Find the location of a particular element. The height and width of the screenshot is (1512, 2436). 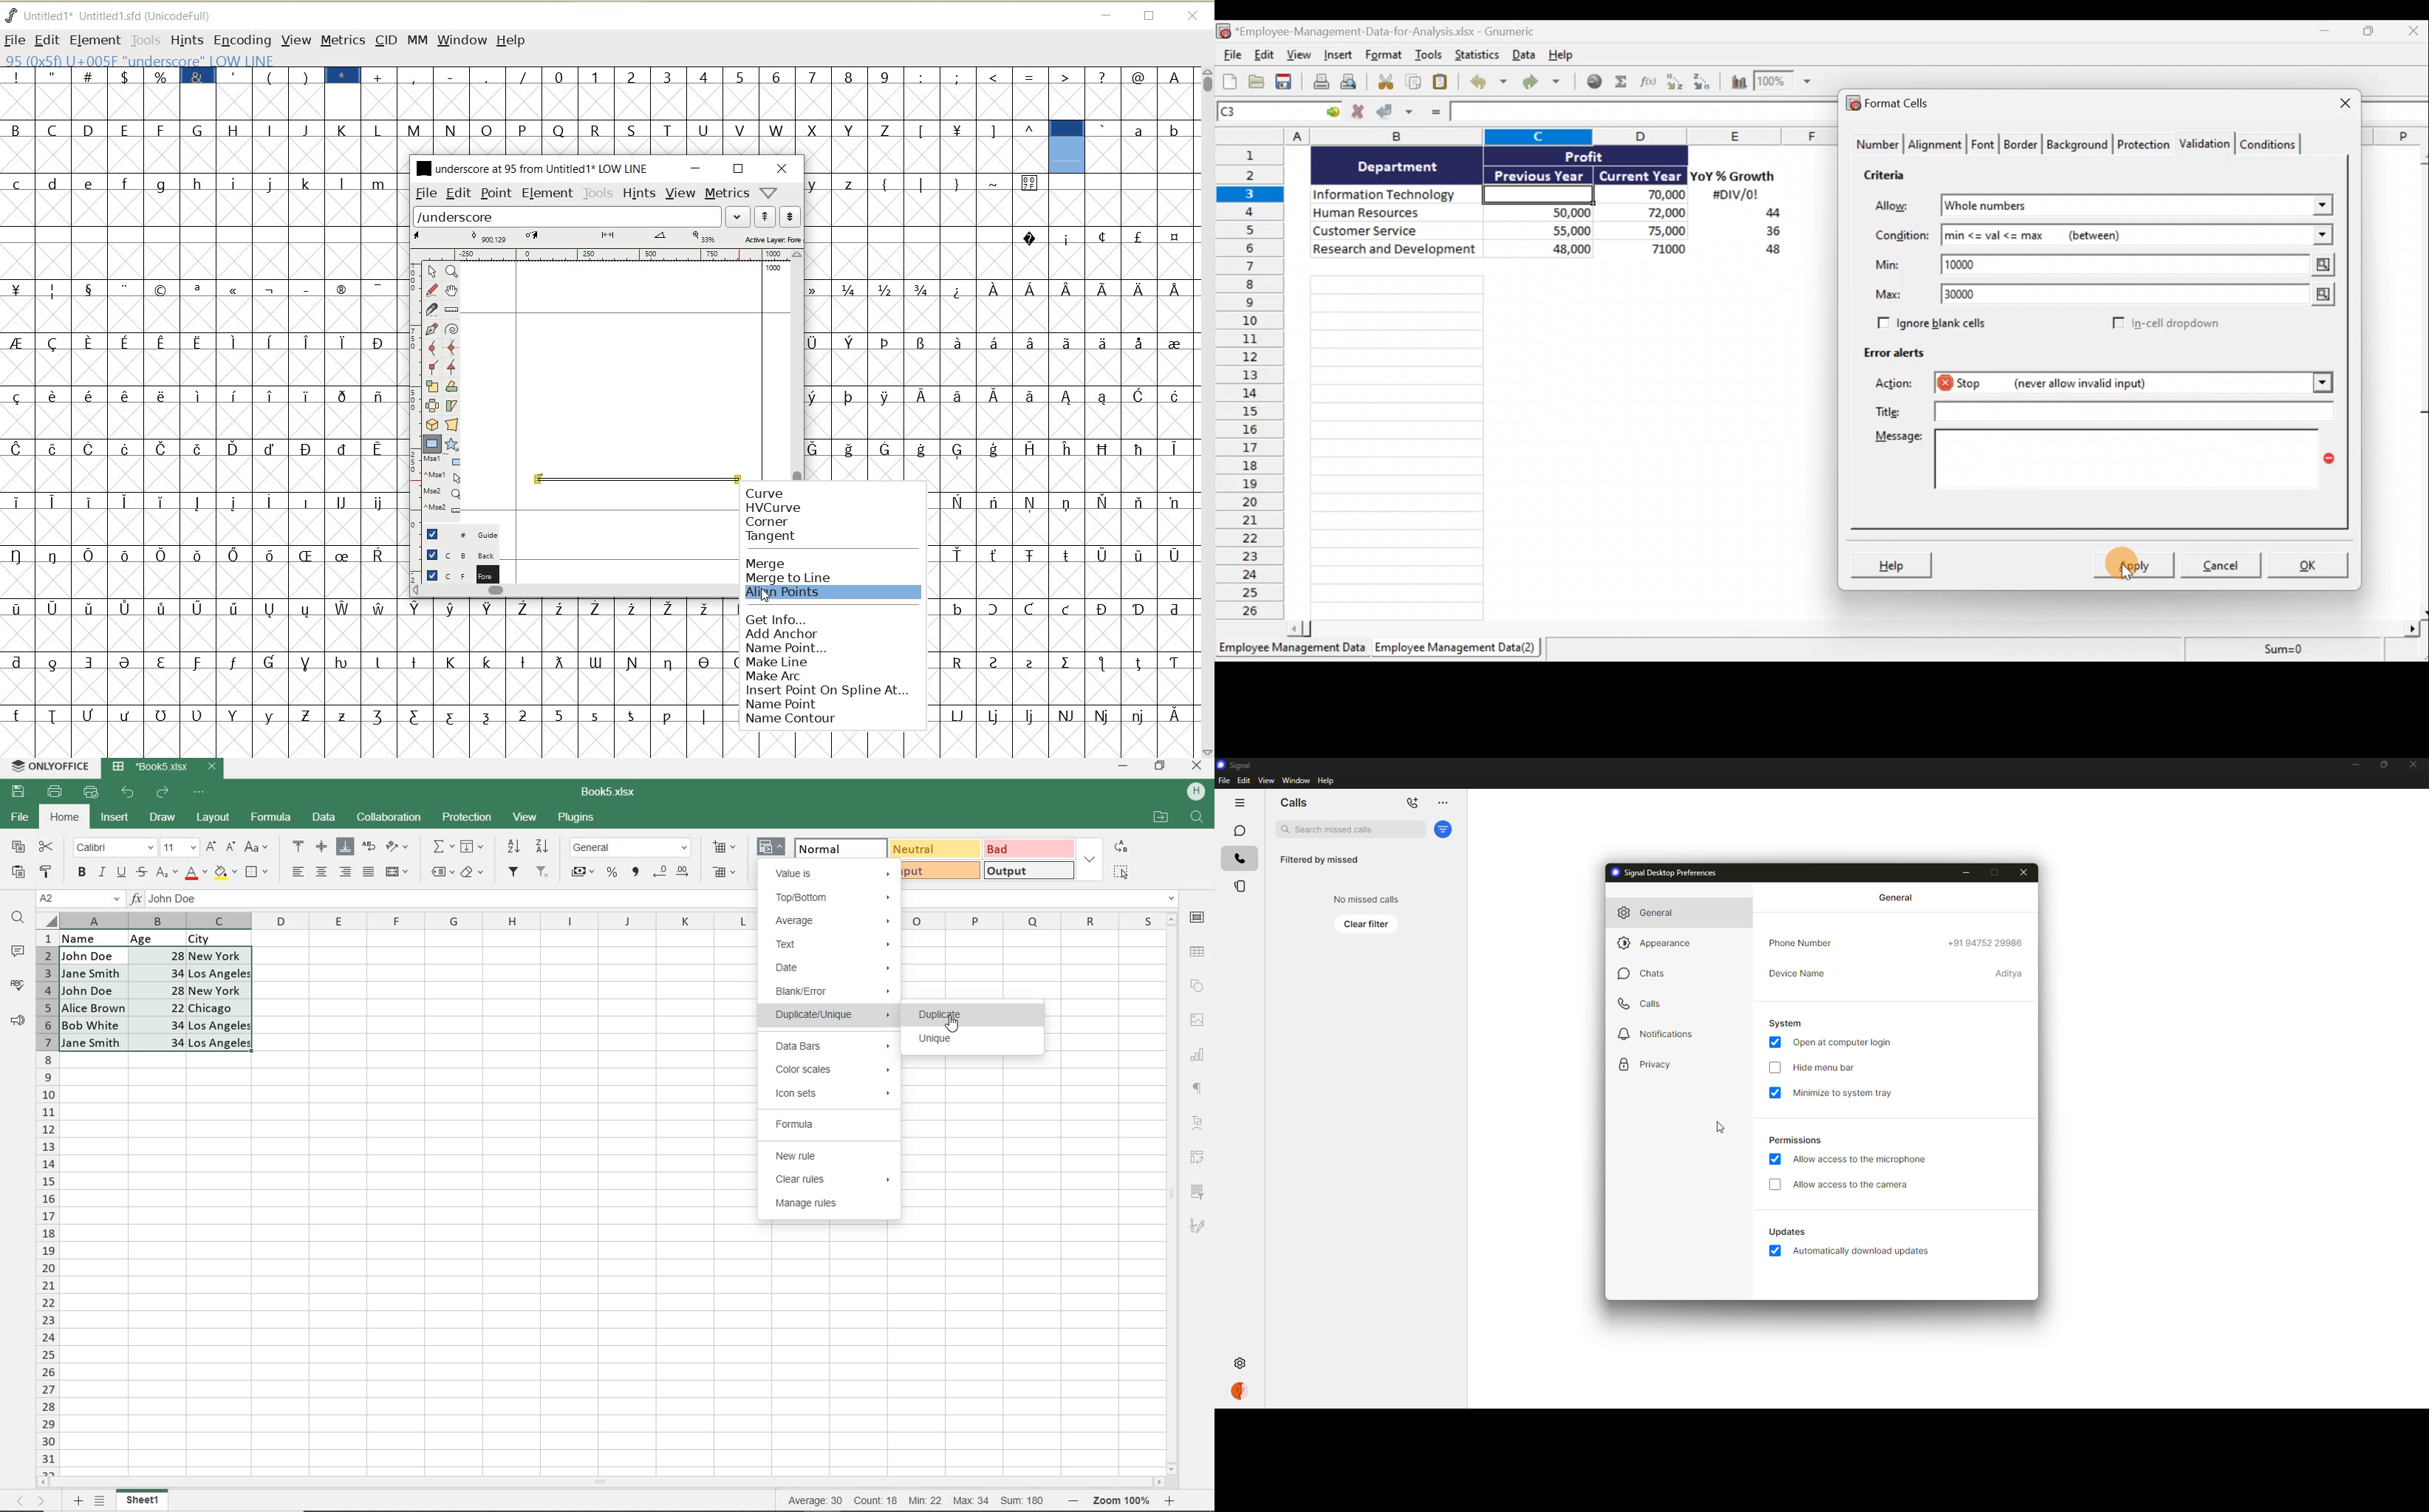

Scroll bar is located at coordinates (2418, 381).